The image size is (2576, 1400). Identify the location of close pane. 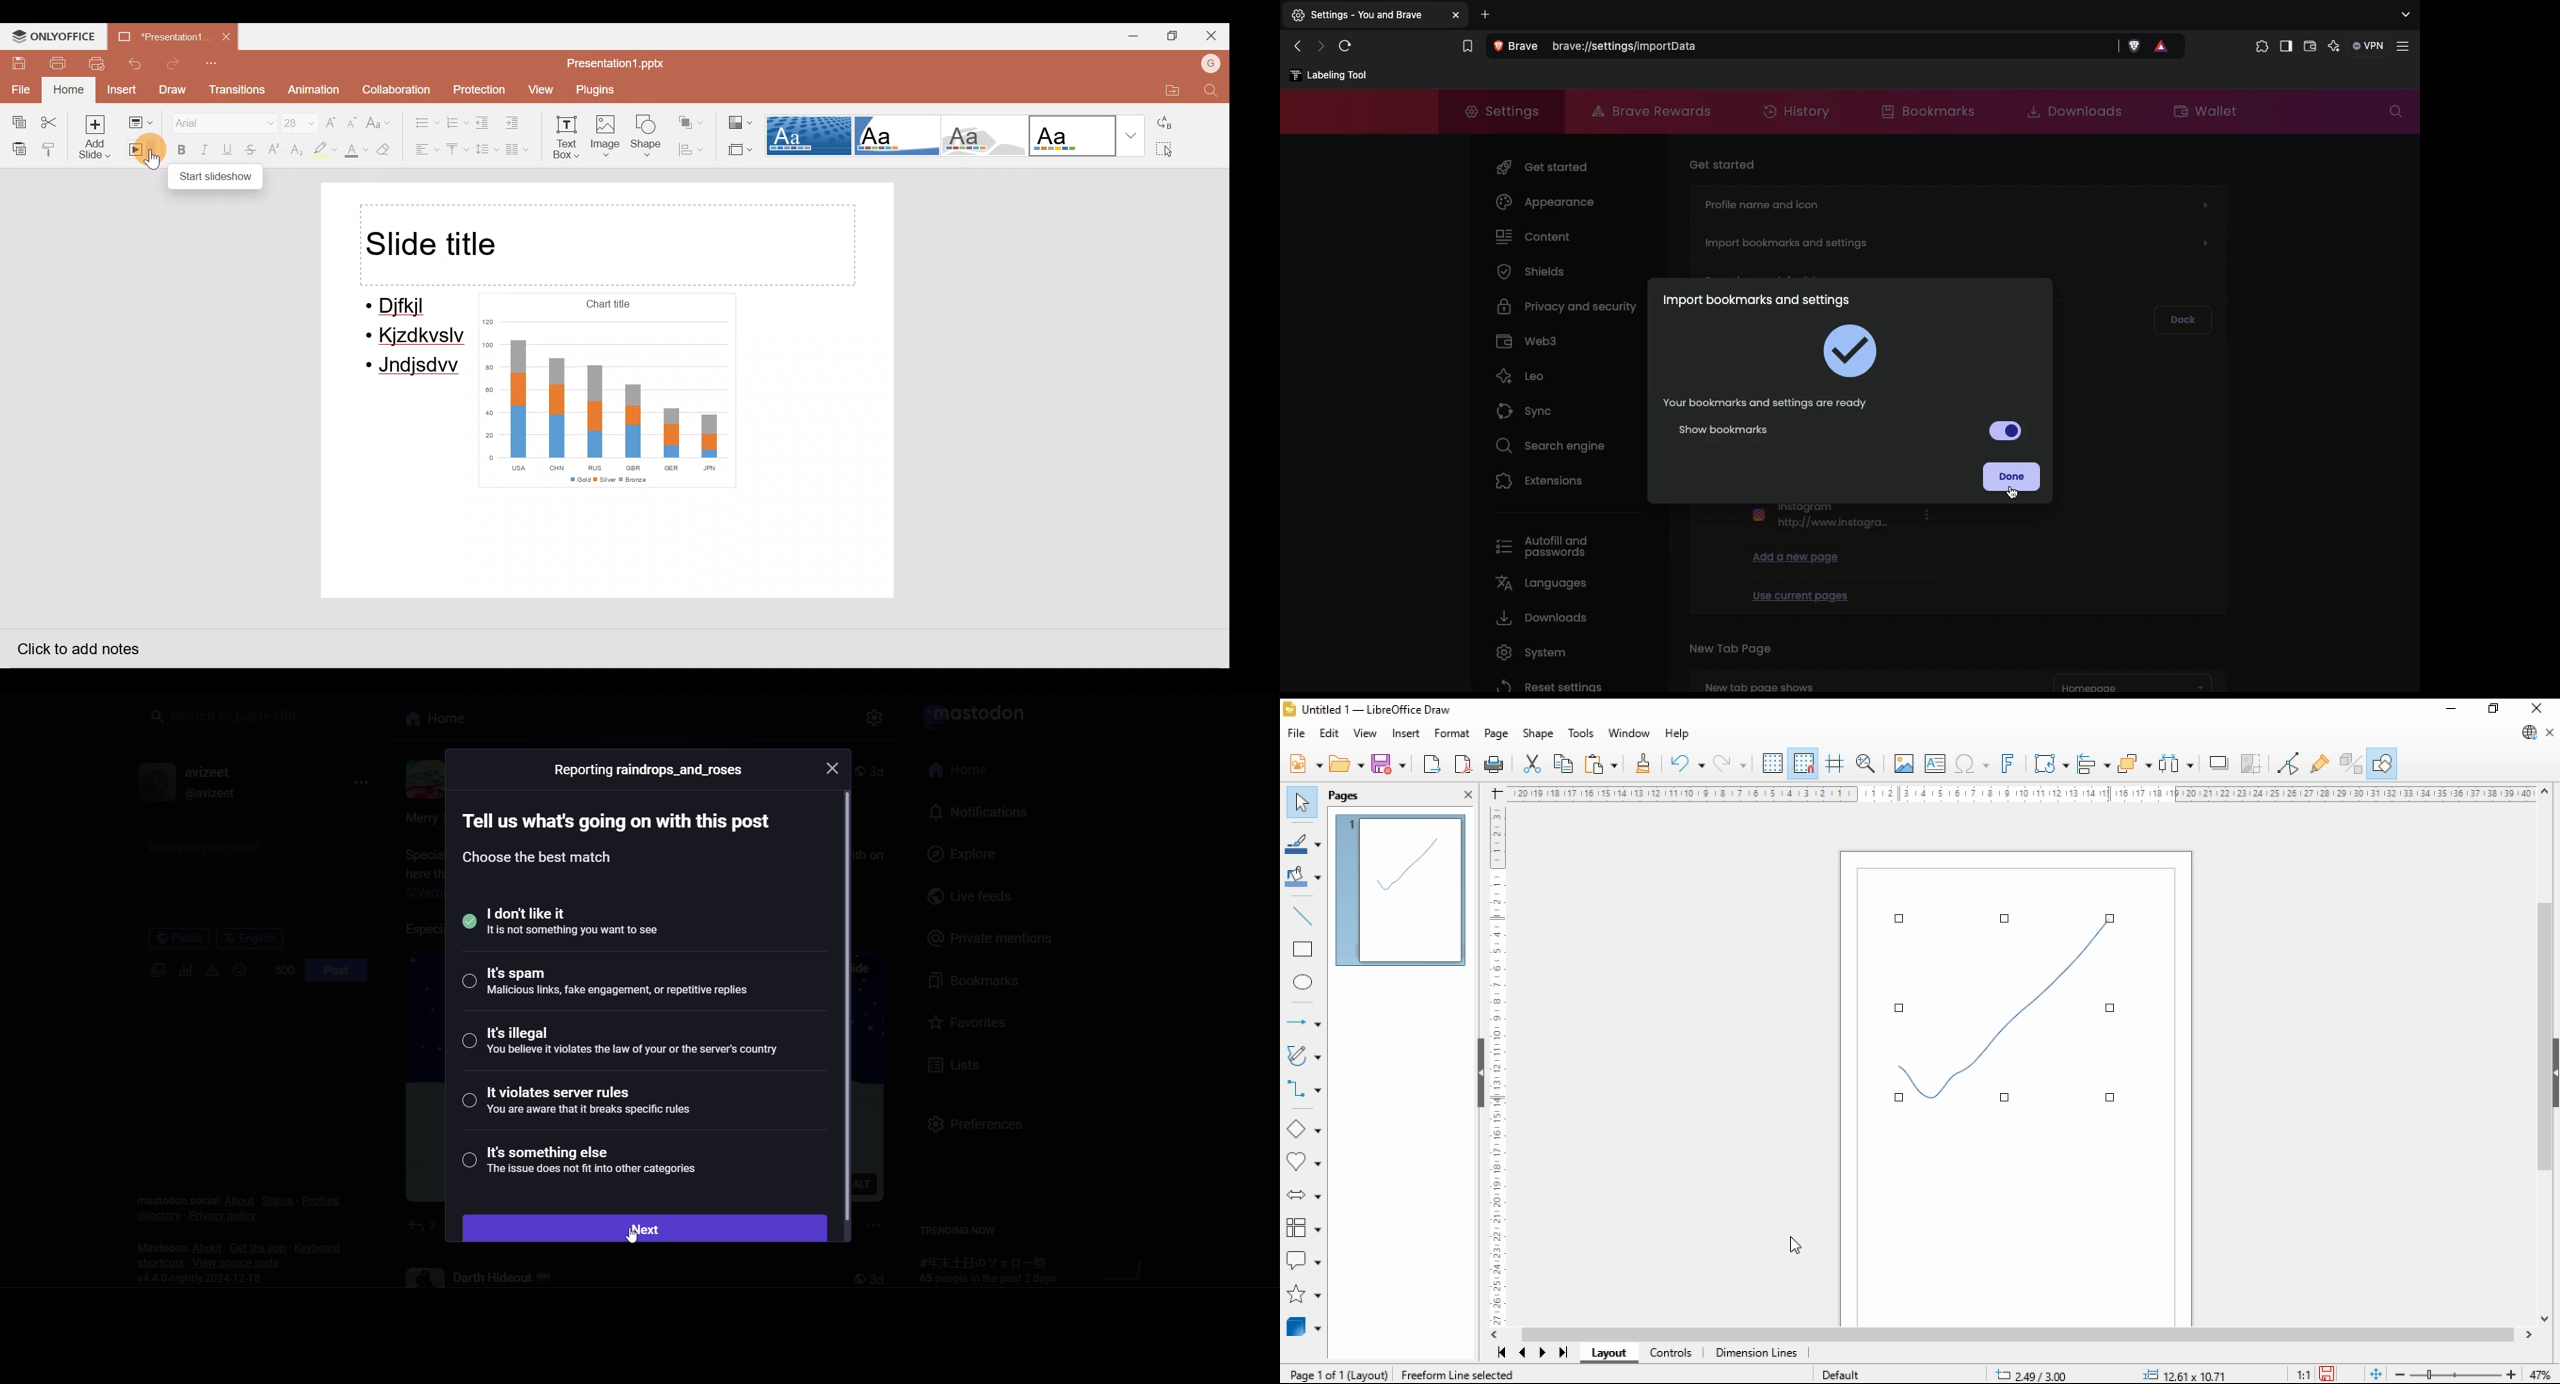
(1470, 793).